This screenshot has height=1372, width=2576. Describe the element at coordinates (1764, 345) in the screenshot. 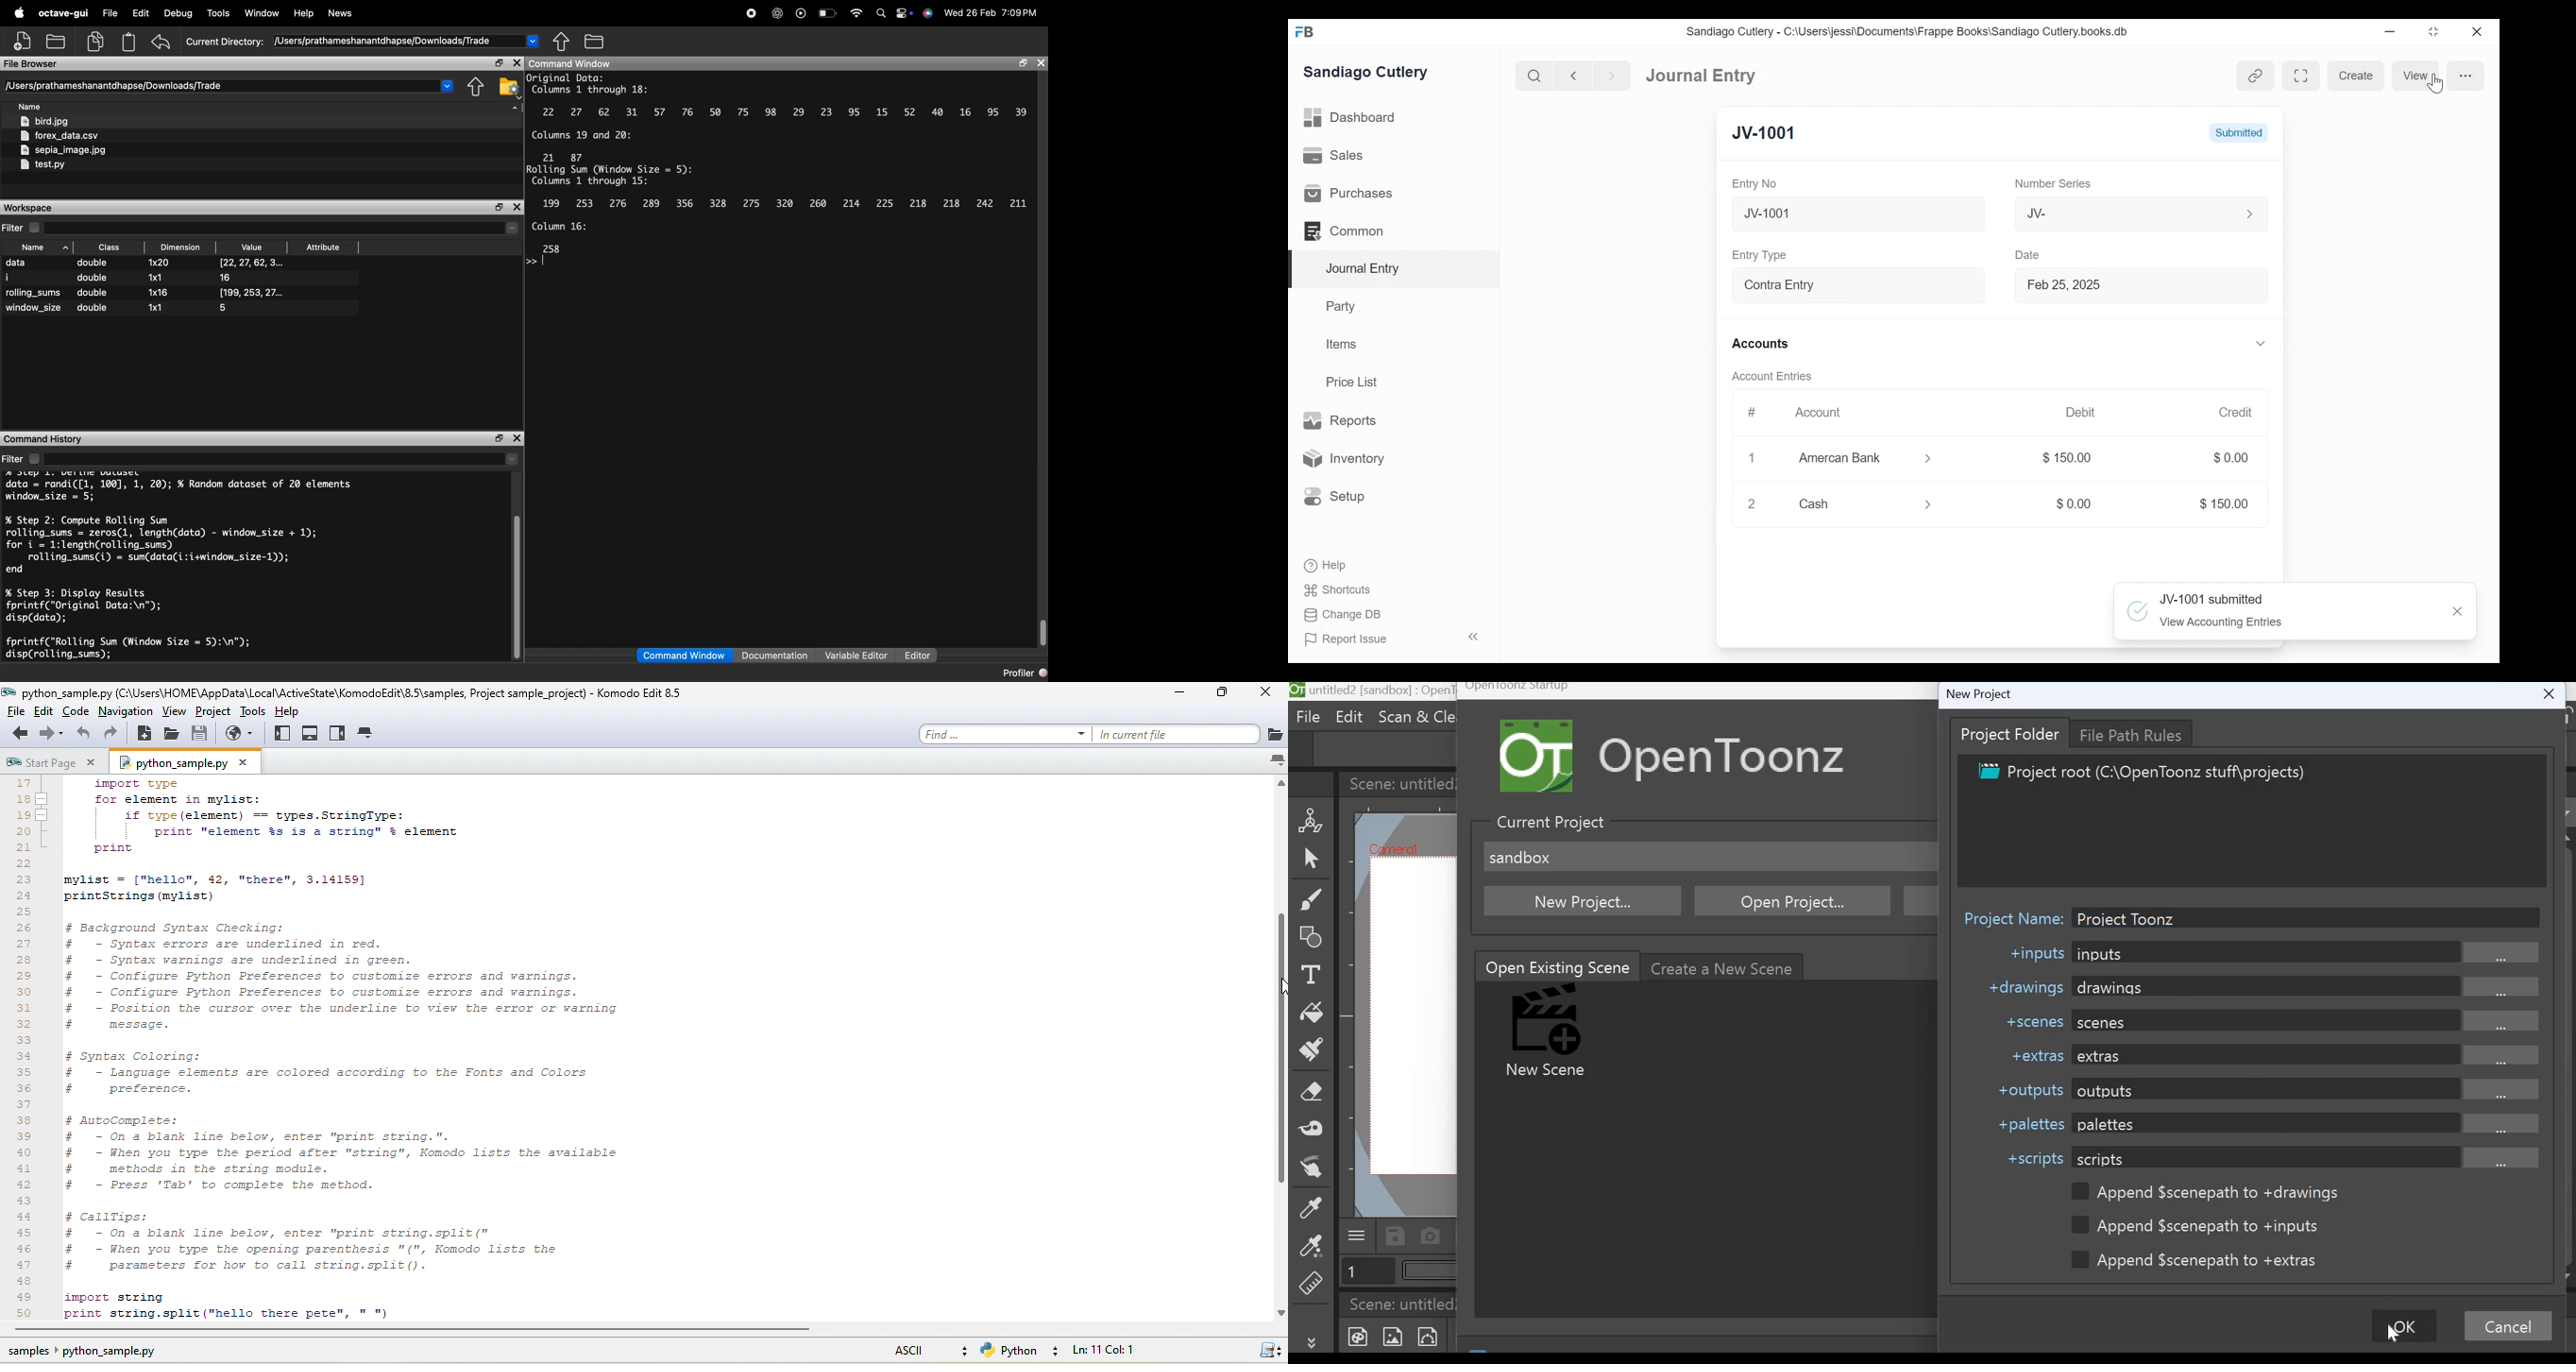

I see `Accounts` at that location.